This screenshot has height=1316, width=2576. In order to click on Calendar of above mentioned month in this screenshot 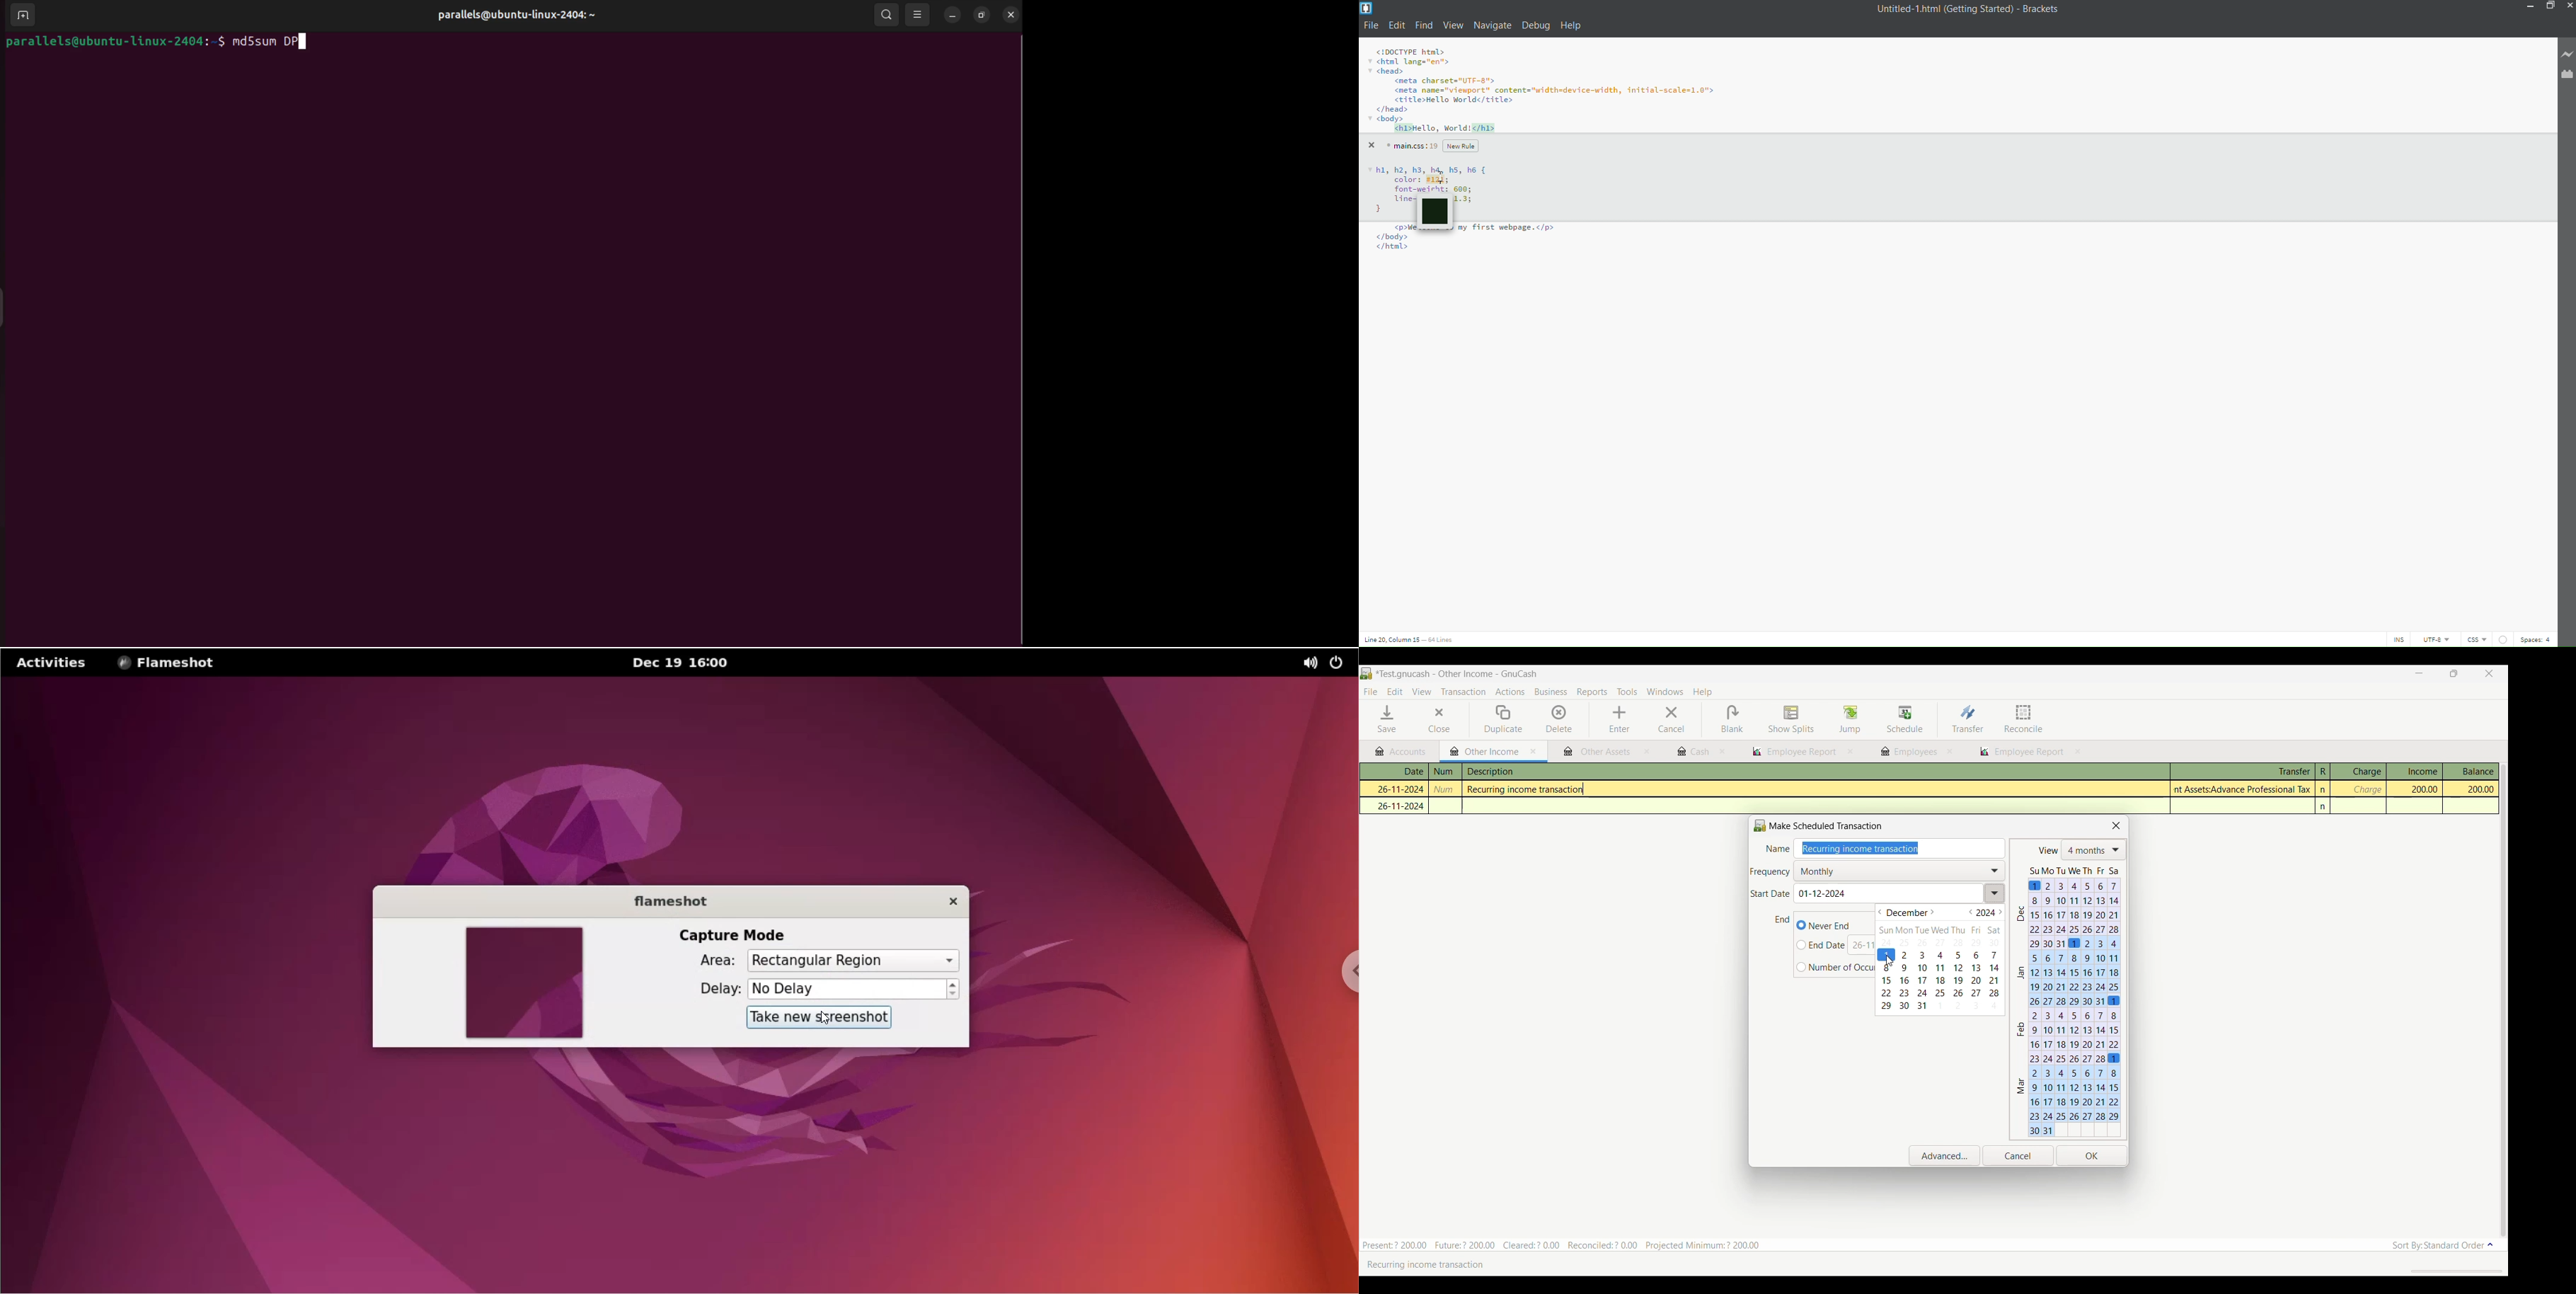, I will do `click(1940, 968)`.